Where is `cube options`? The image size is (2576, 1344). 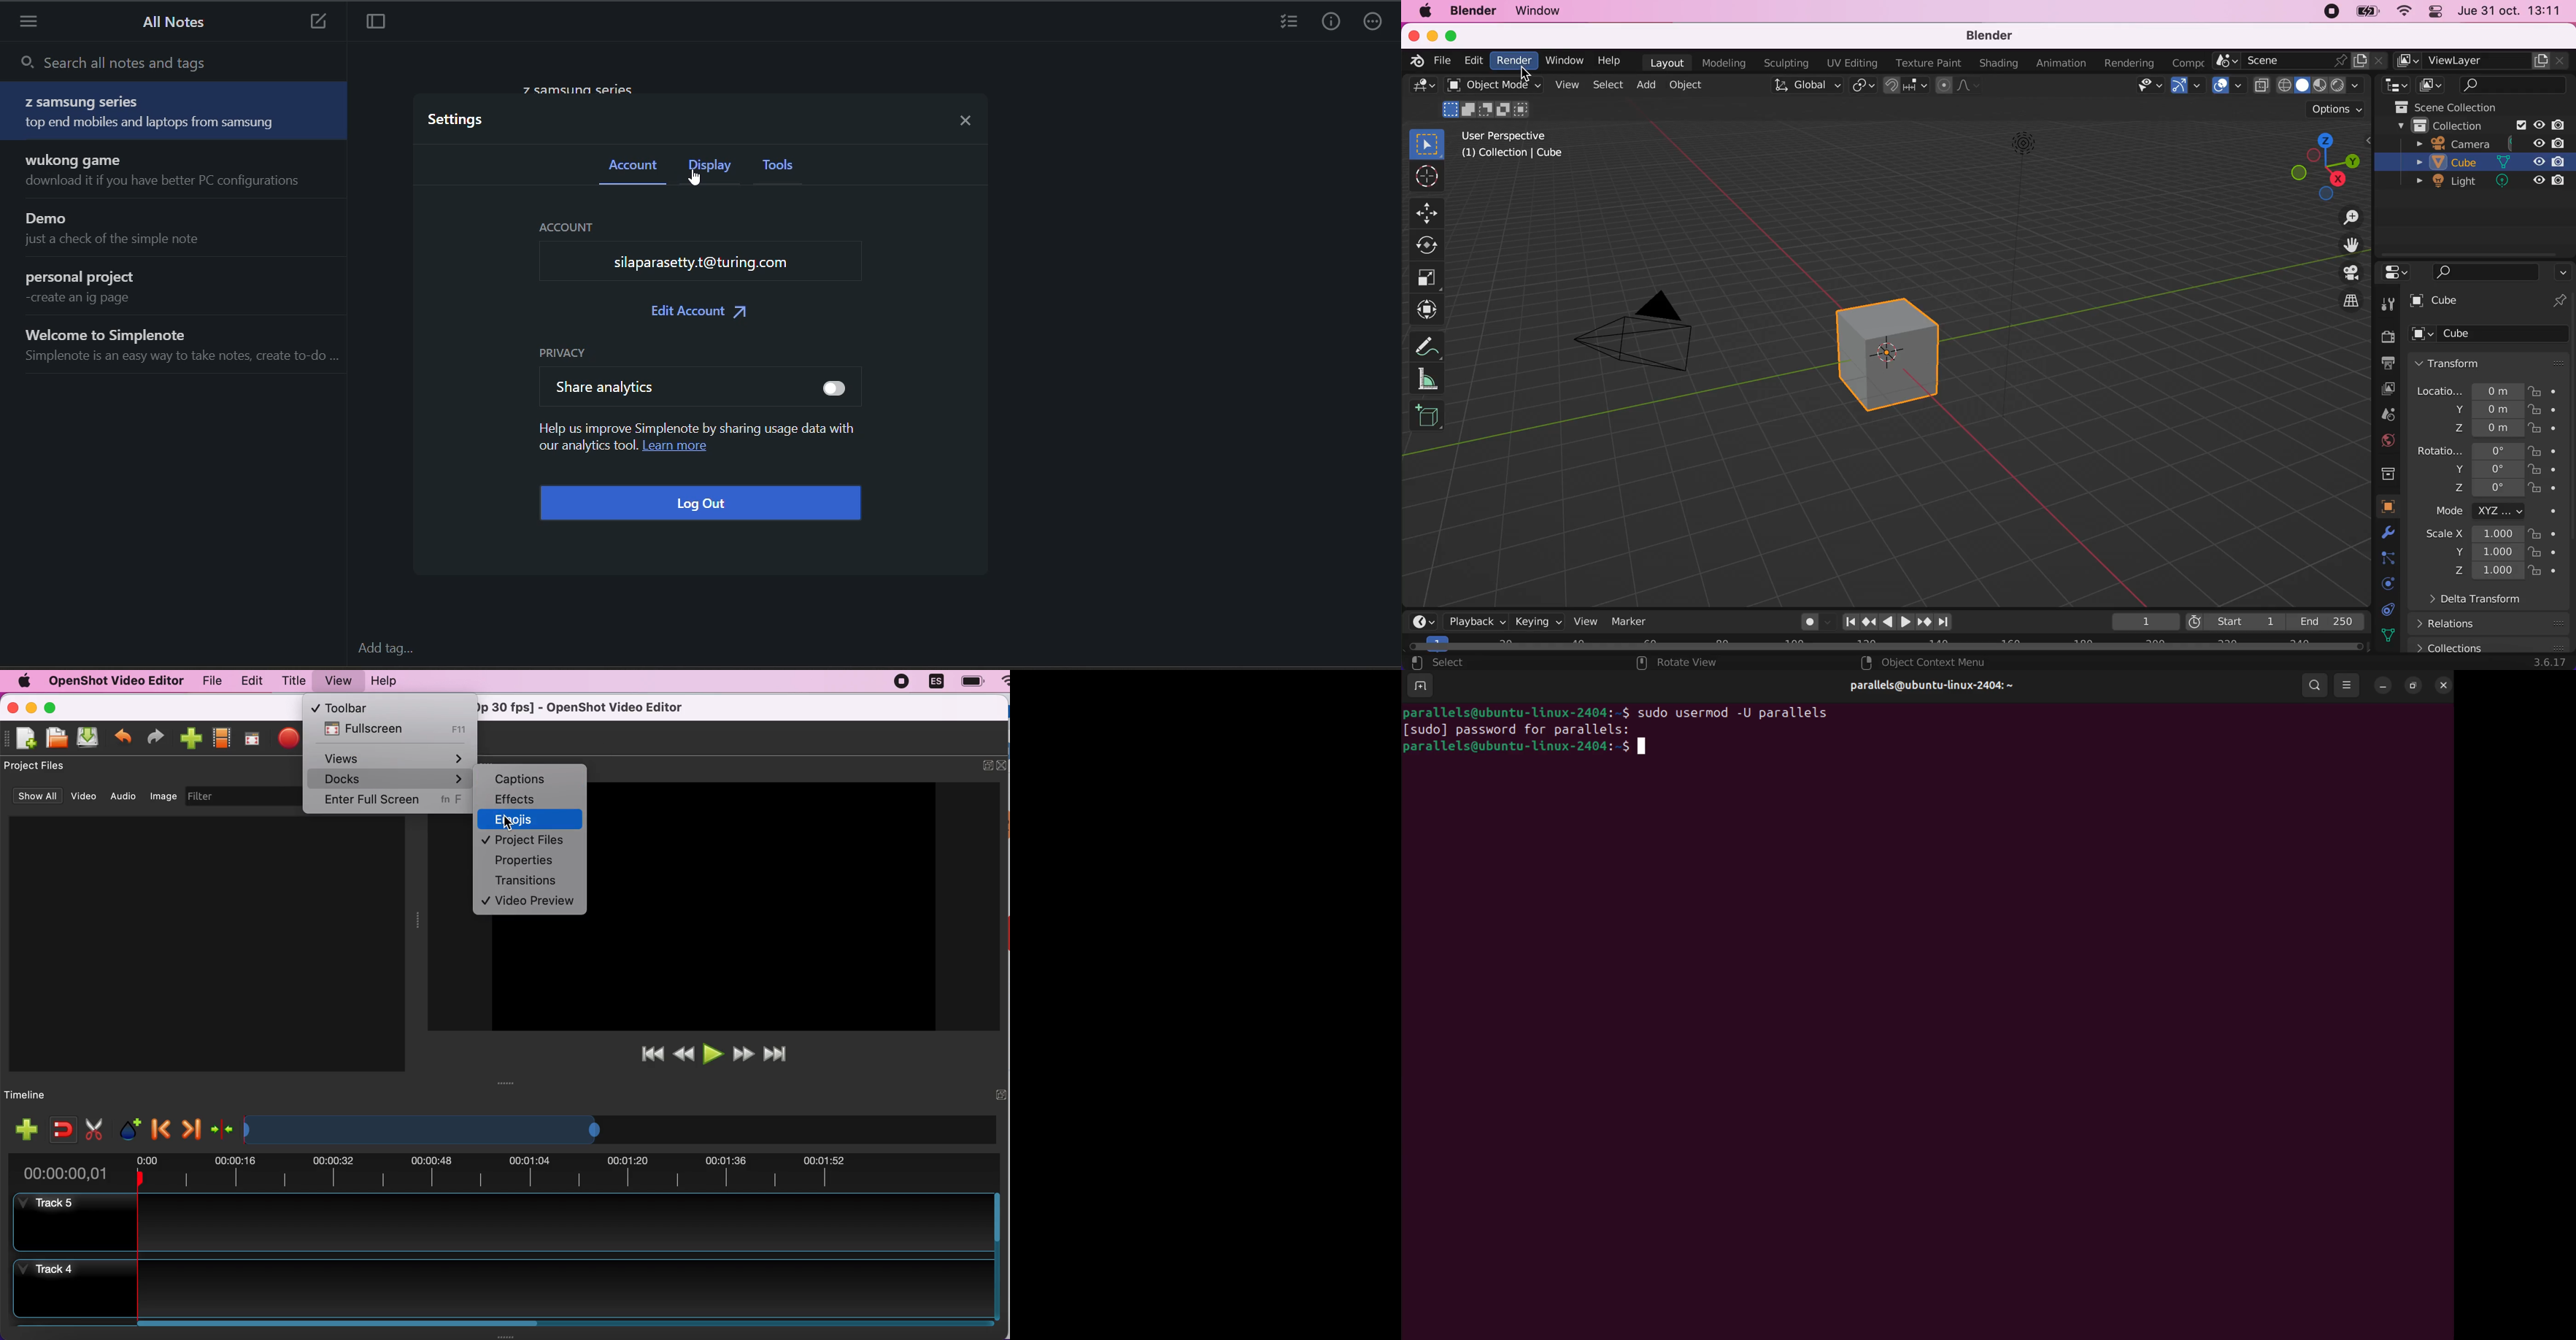
cube options is located at coordinates (2494, 334).